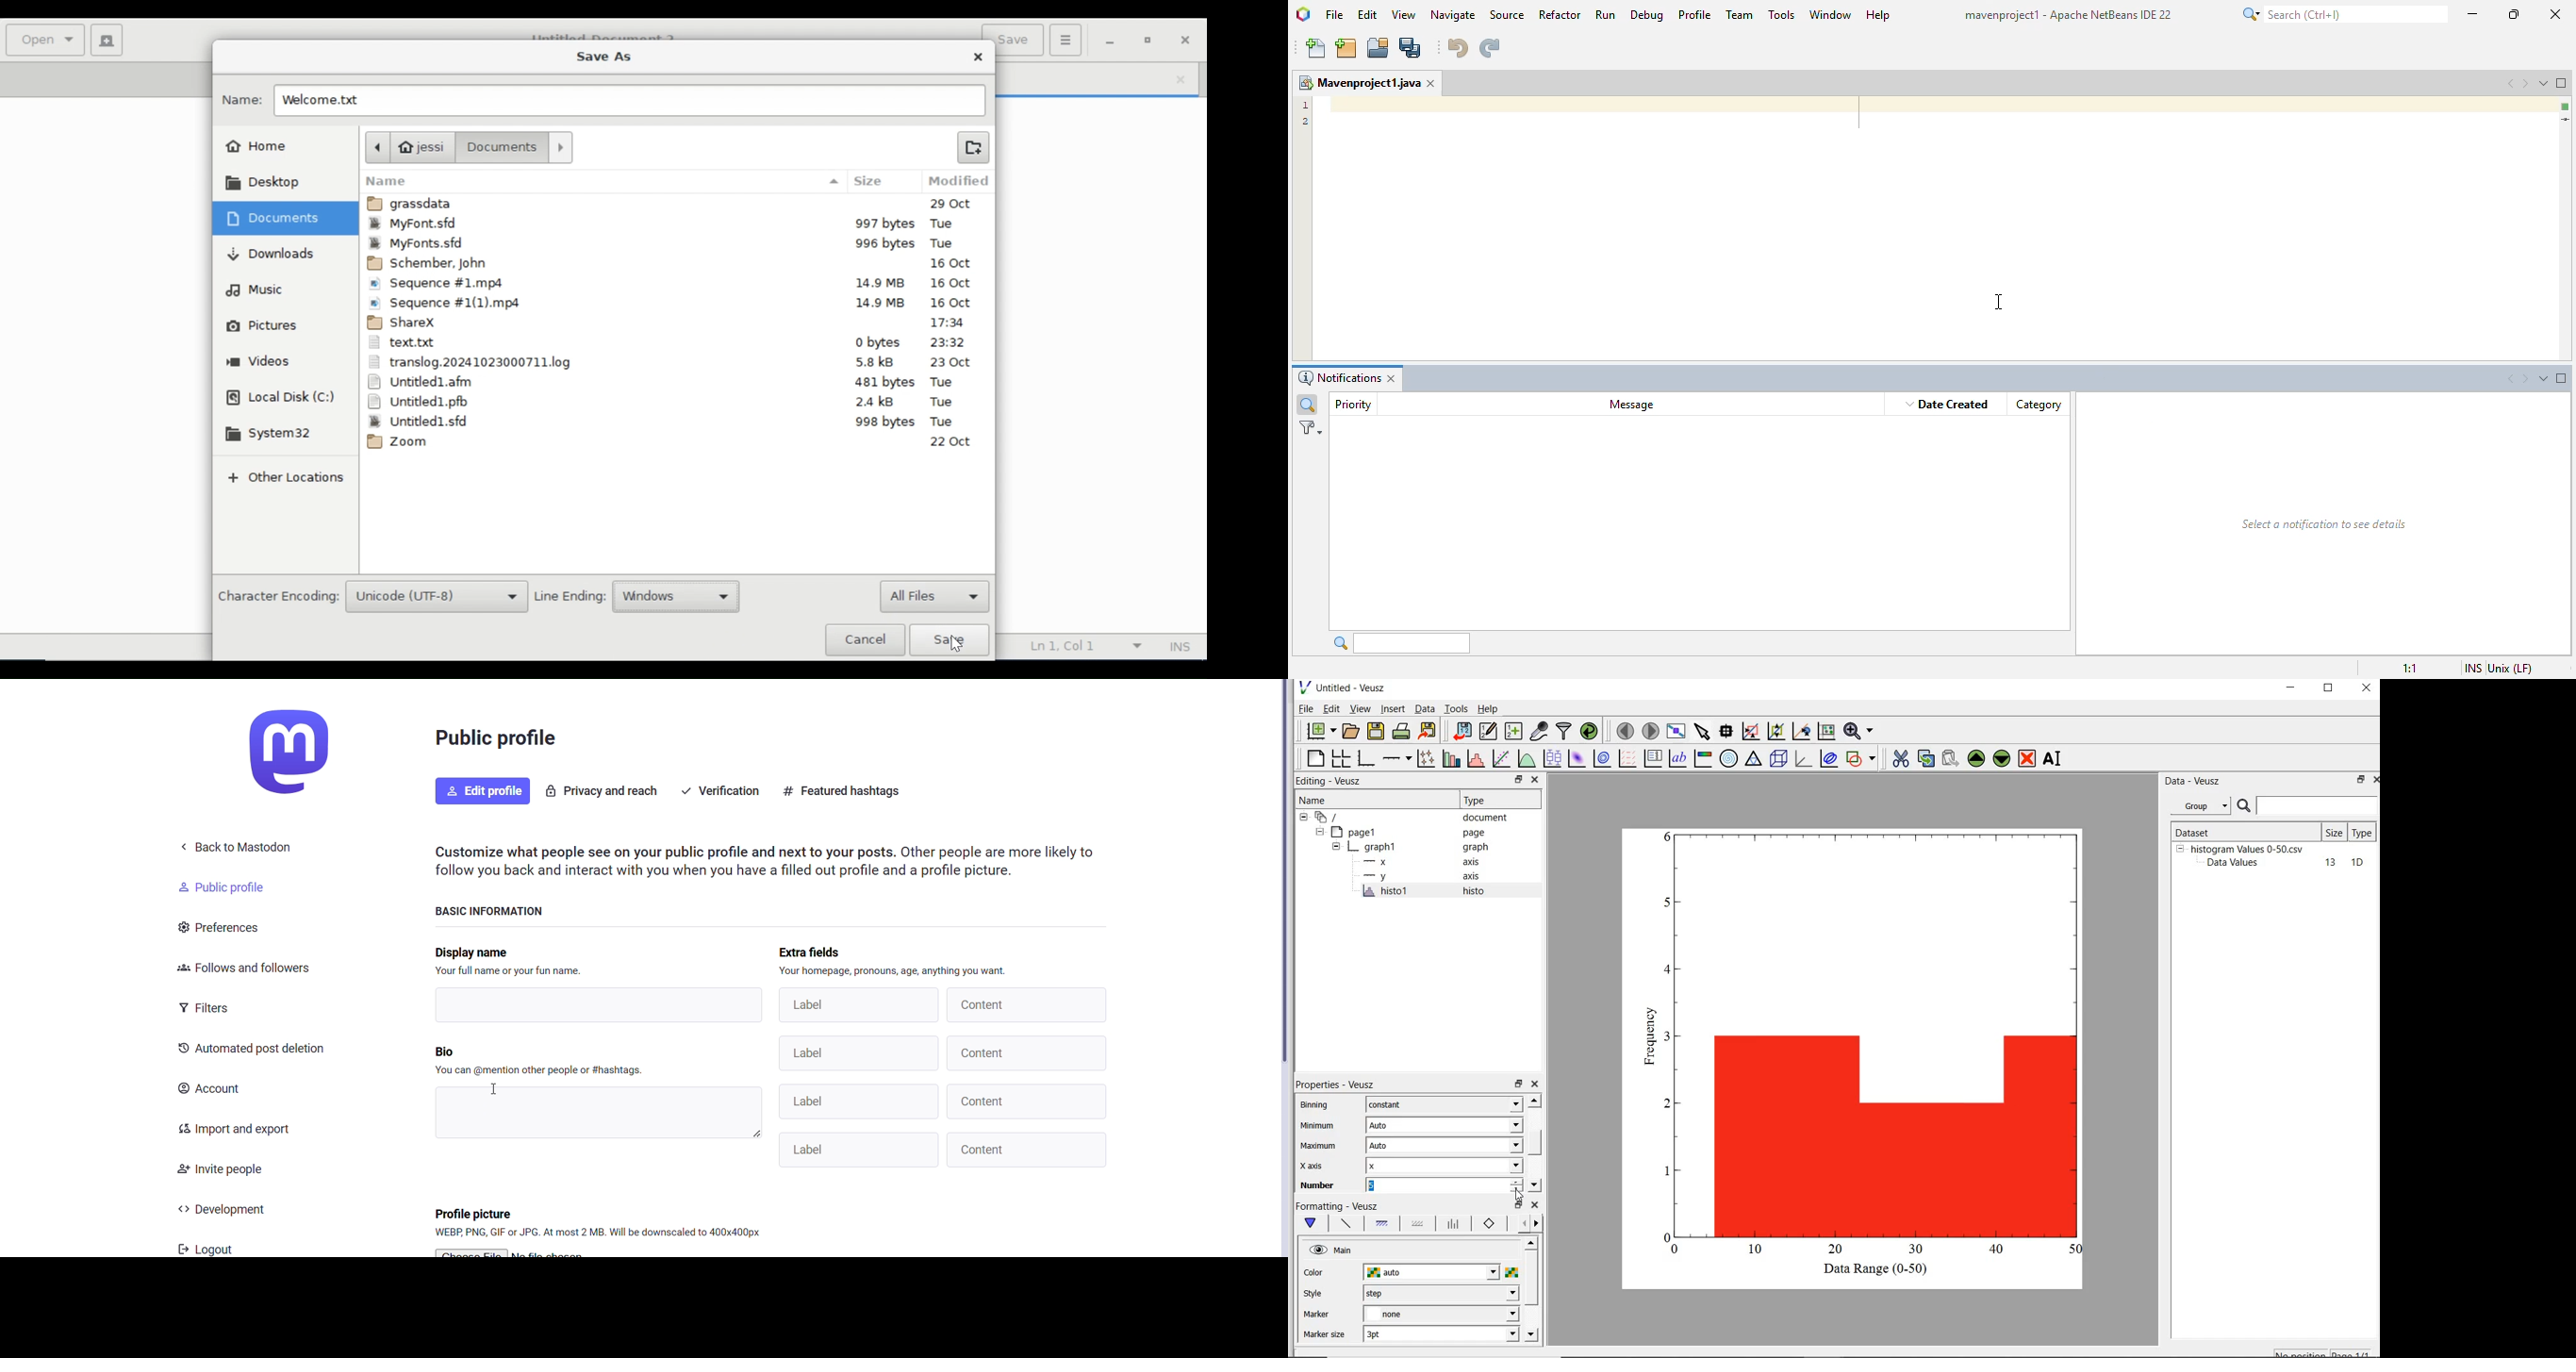  What do you see at coordinates (240, 847) in the screenshot?
I see `Back to Mastodon` at bounding box center [240, 847].